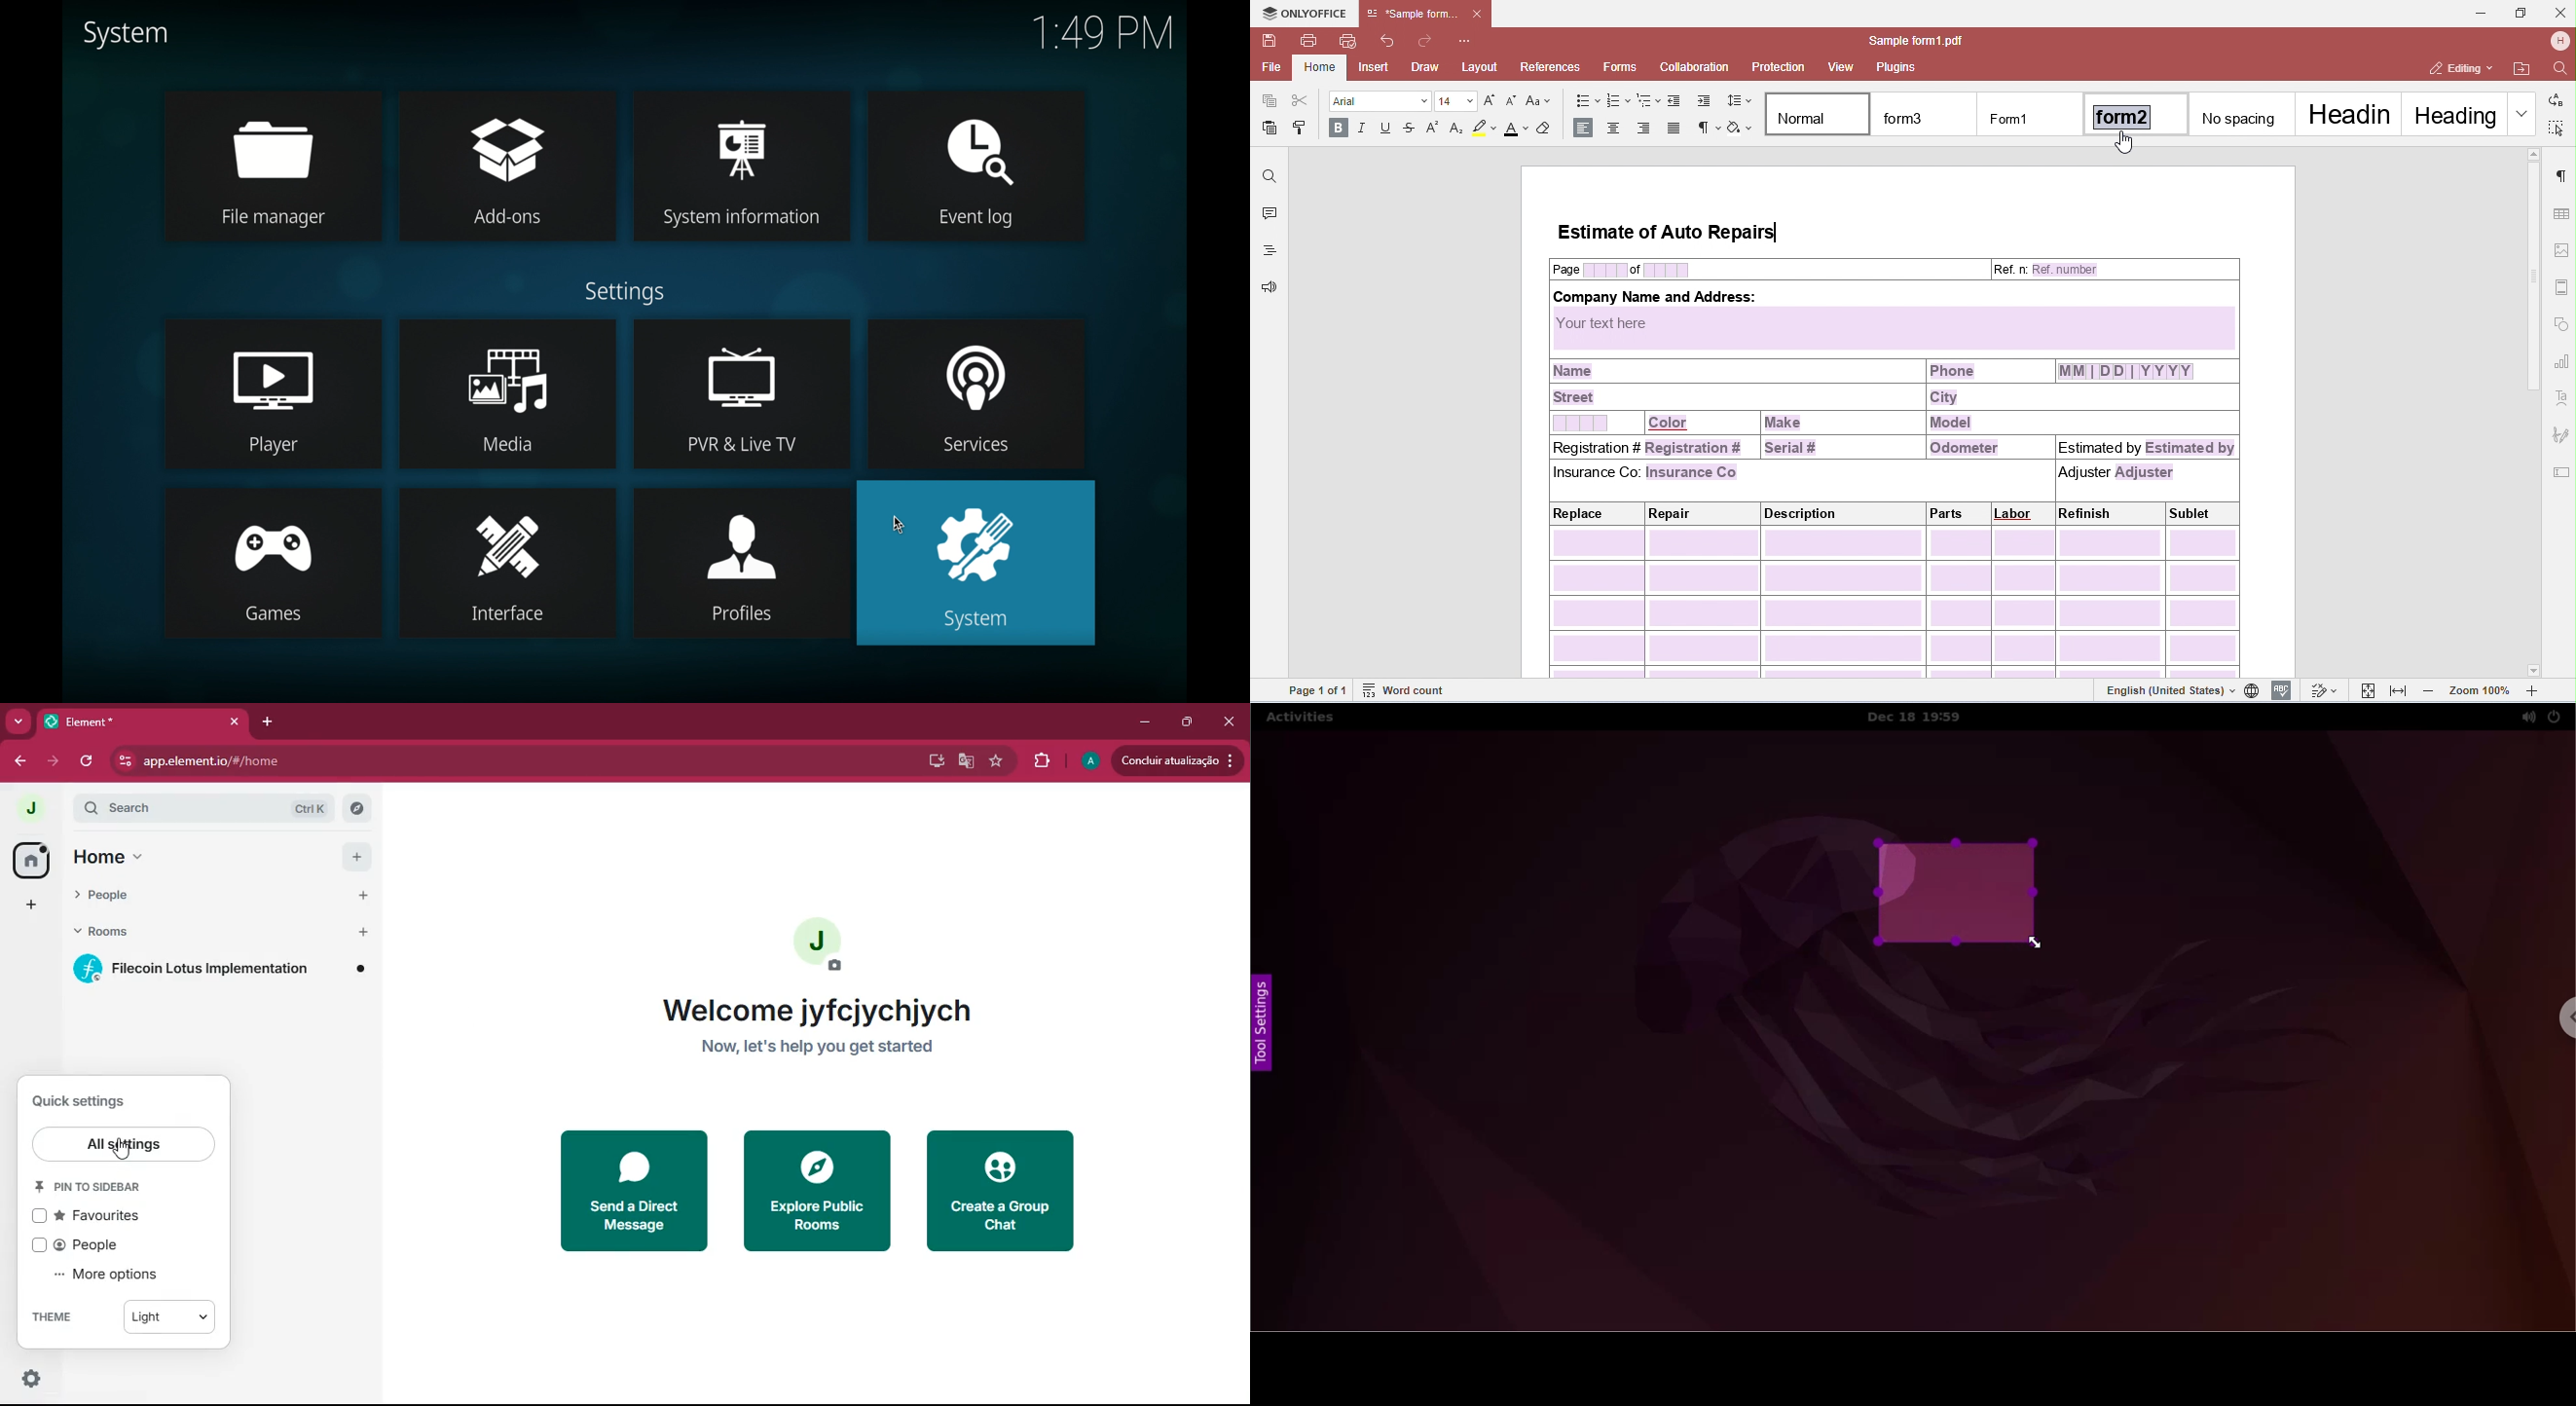 The width and height of the screenshot is (2576, 1428). I want to click on system, so click(124, 34).